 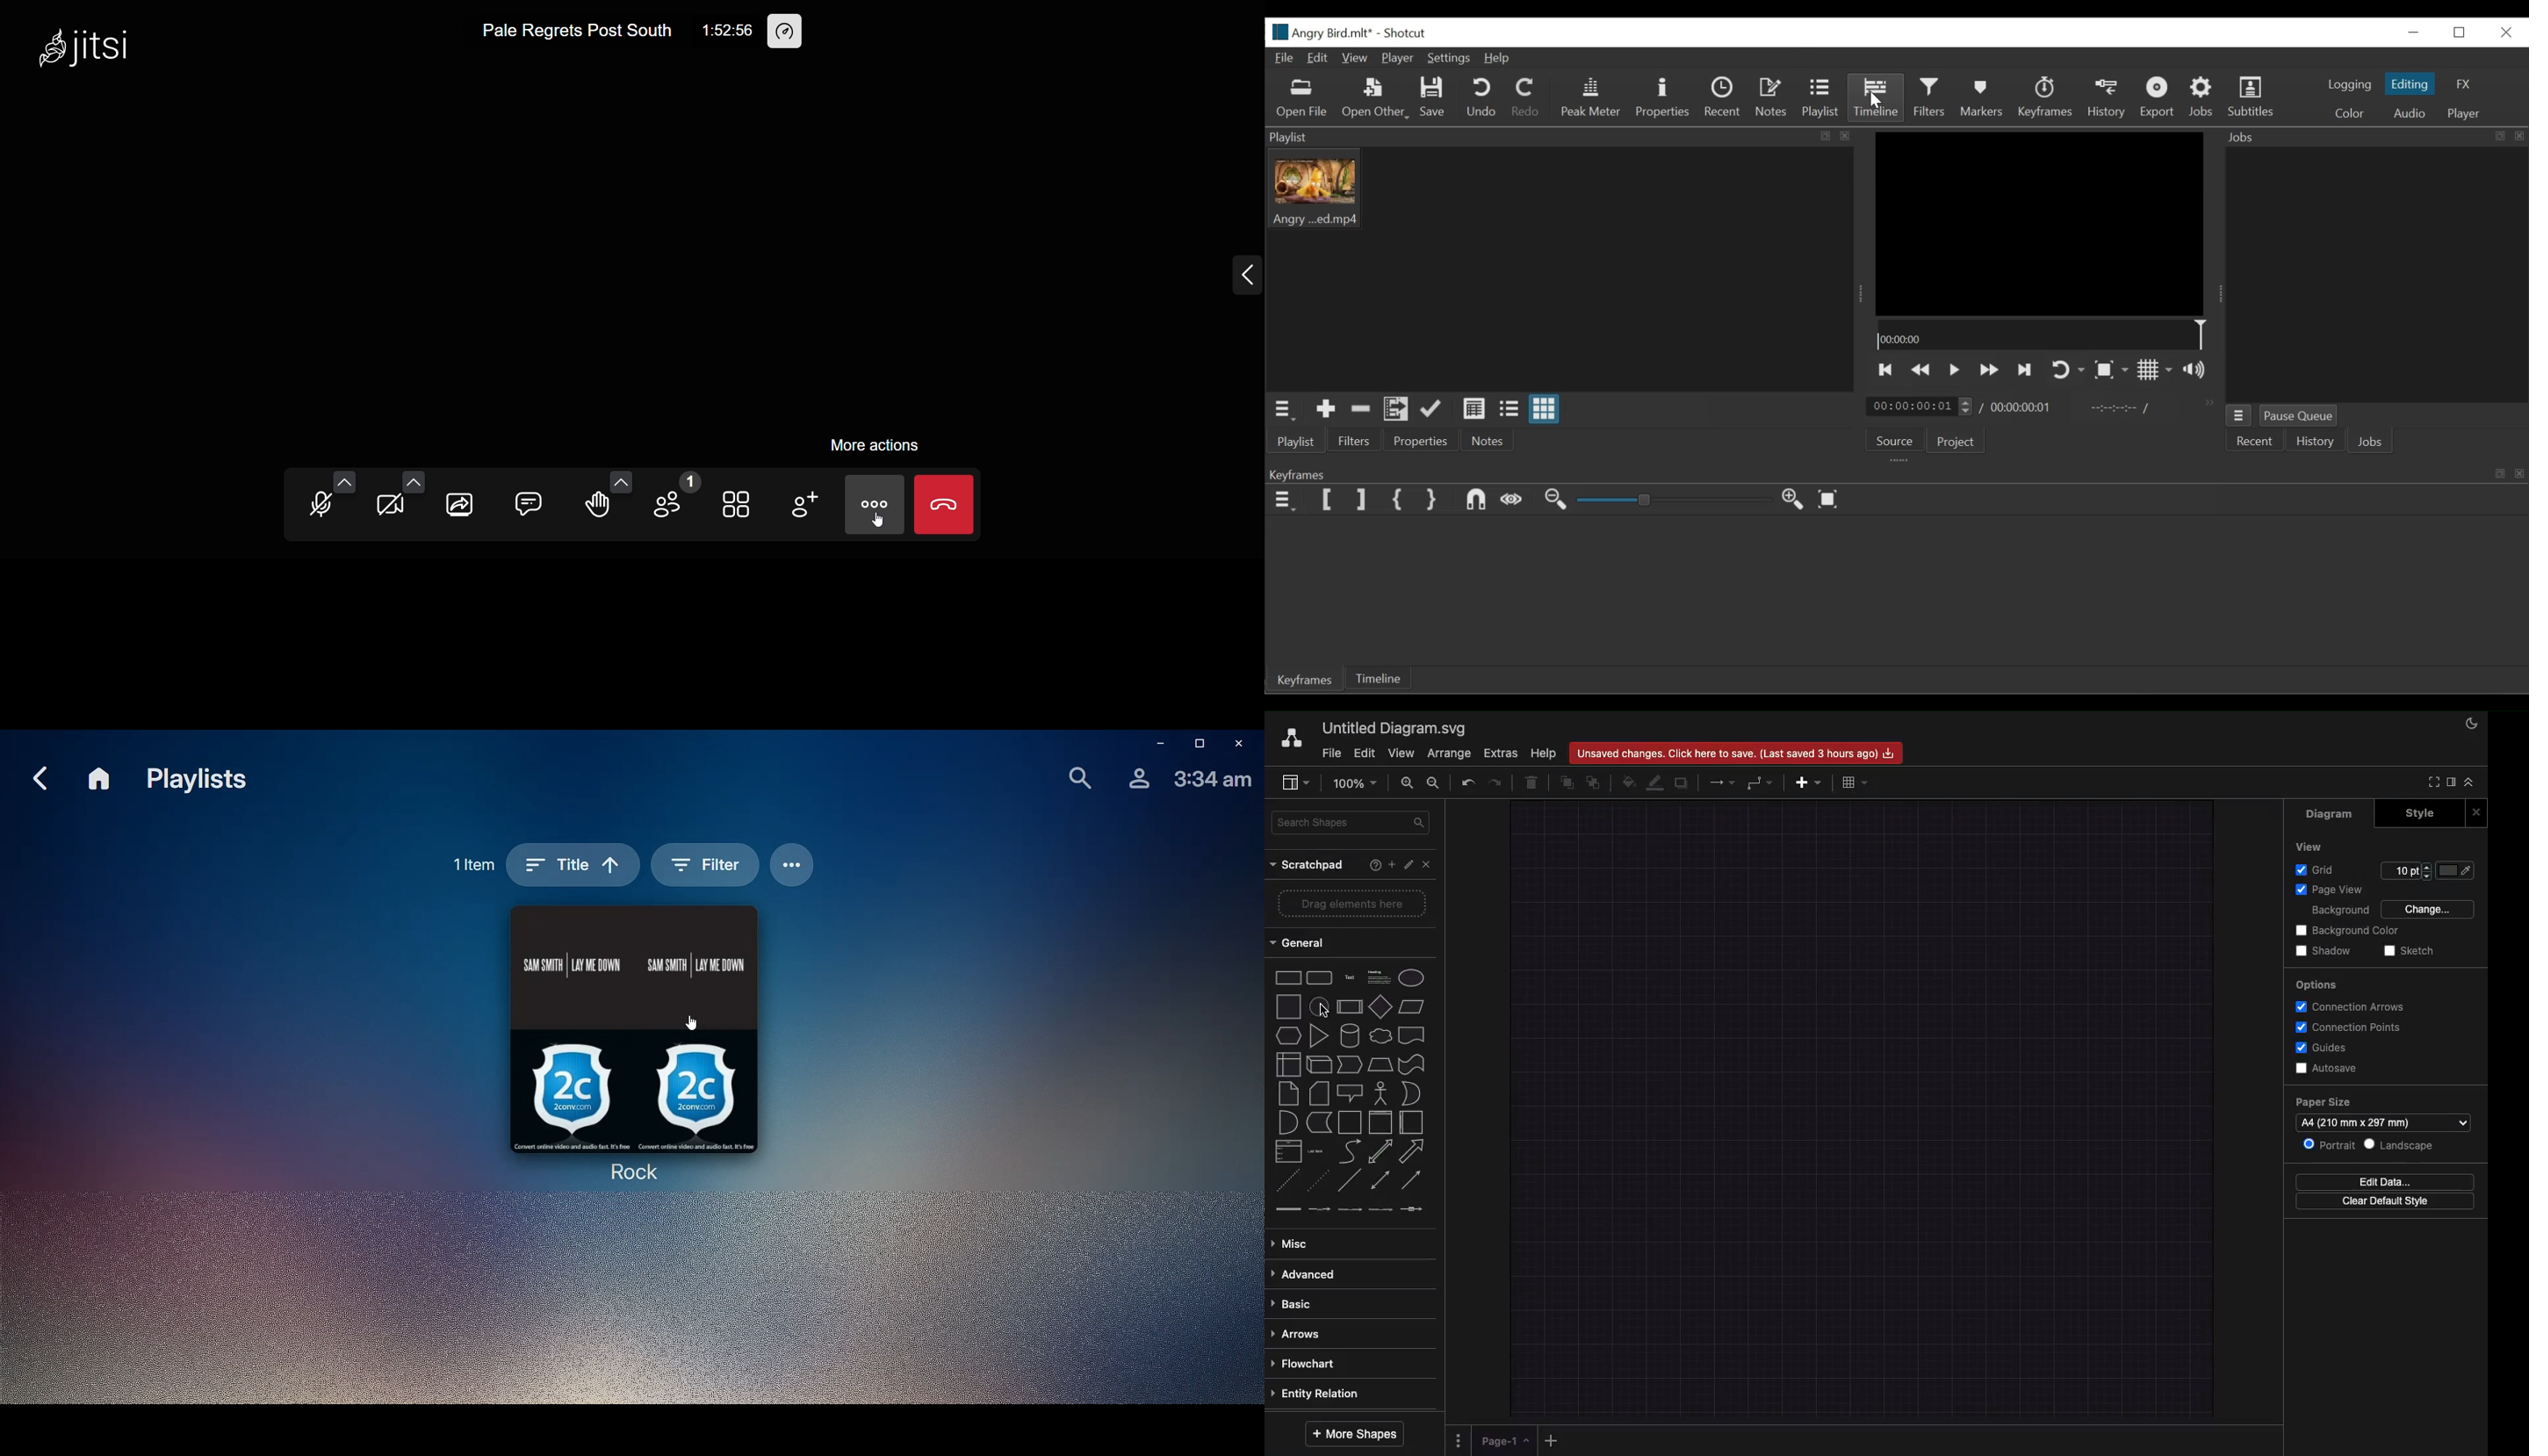 I want to click on Guides, so click(x=2325, y=1048).